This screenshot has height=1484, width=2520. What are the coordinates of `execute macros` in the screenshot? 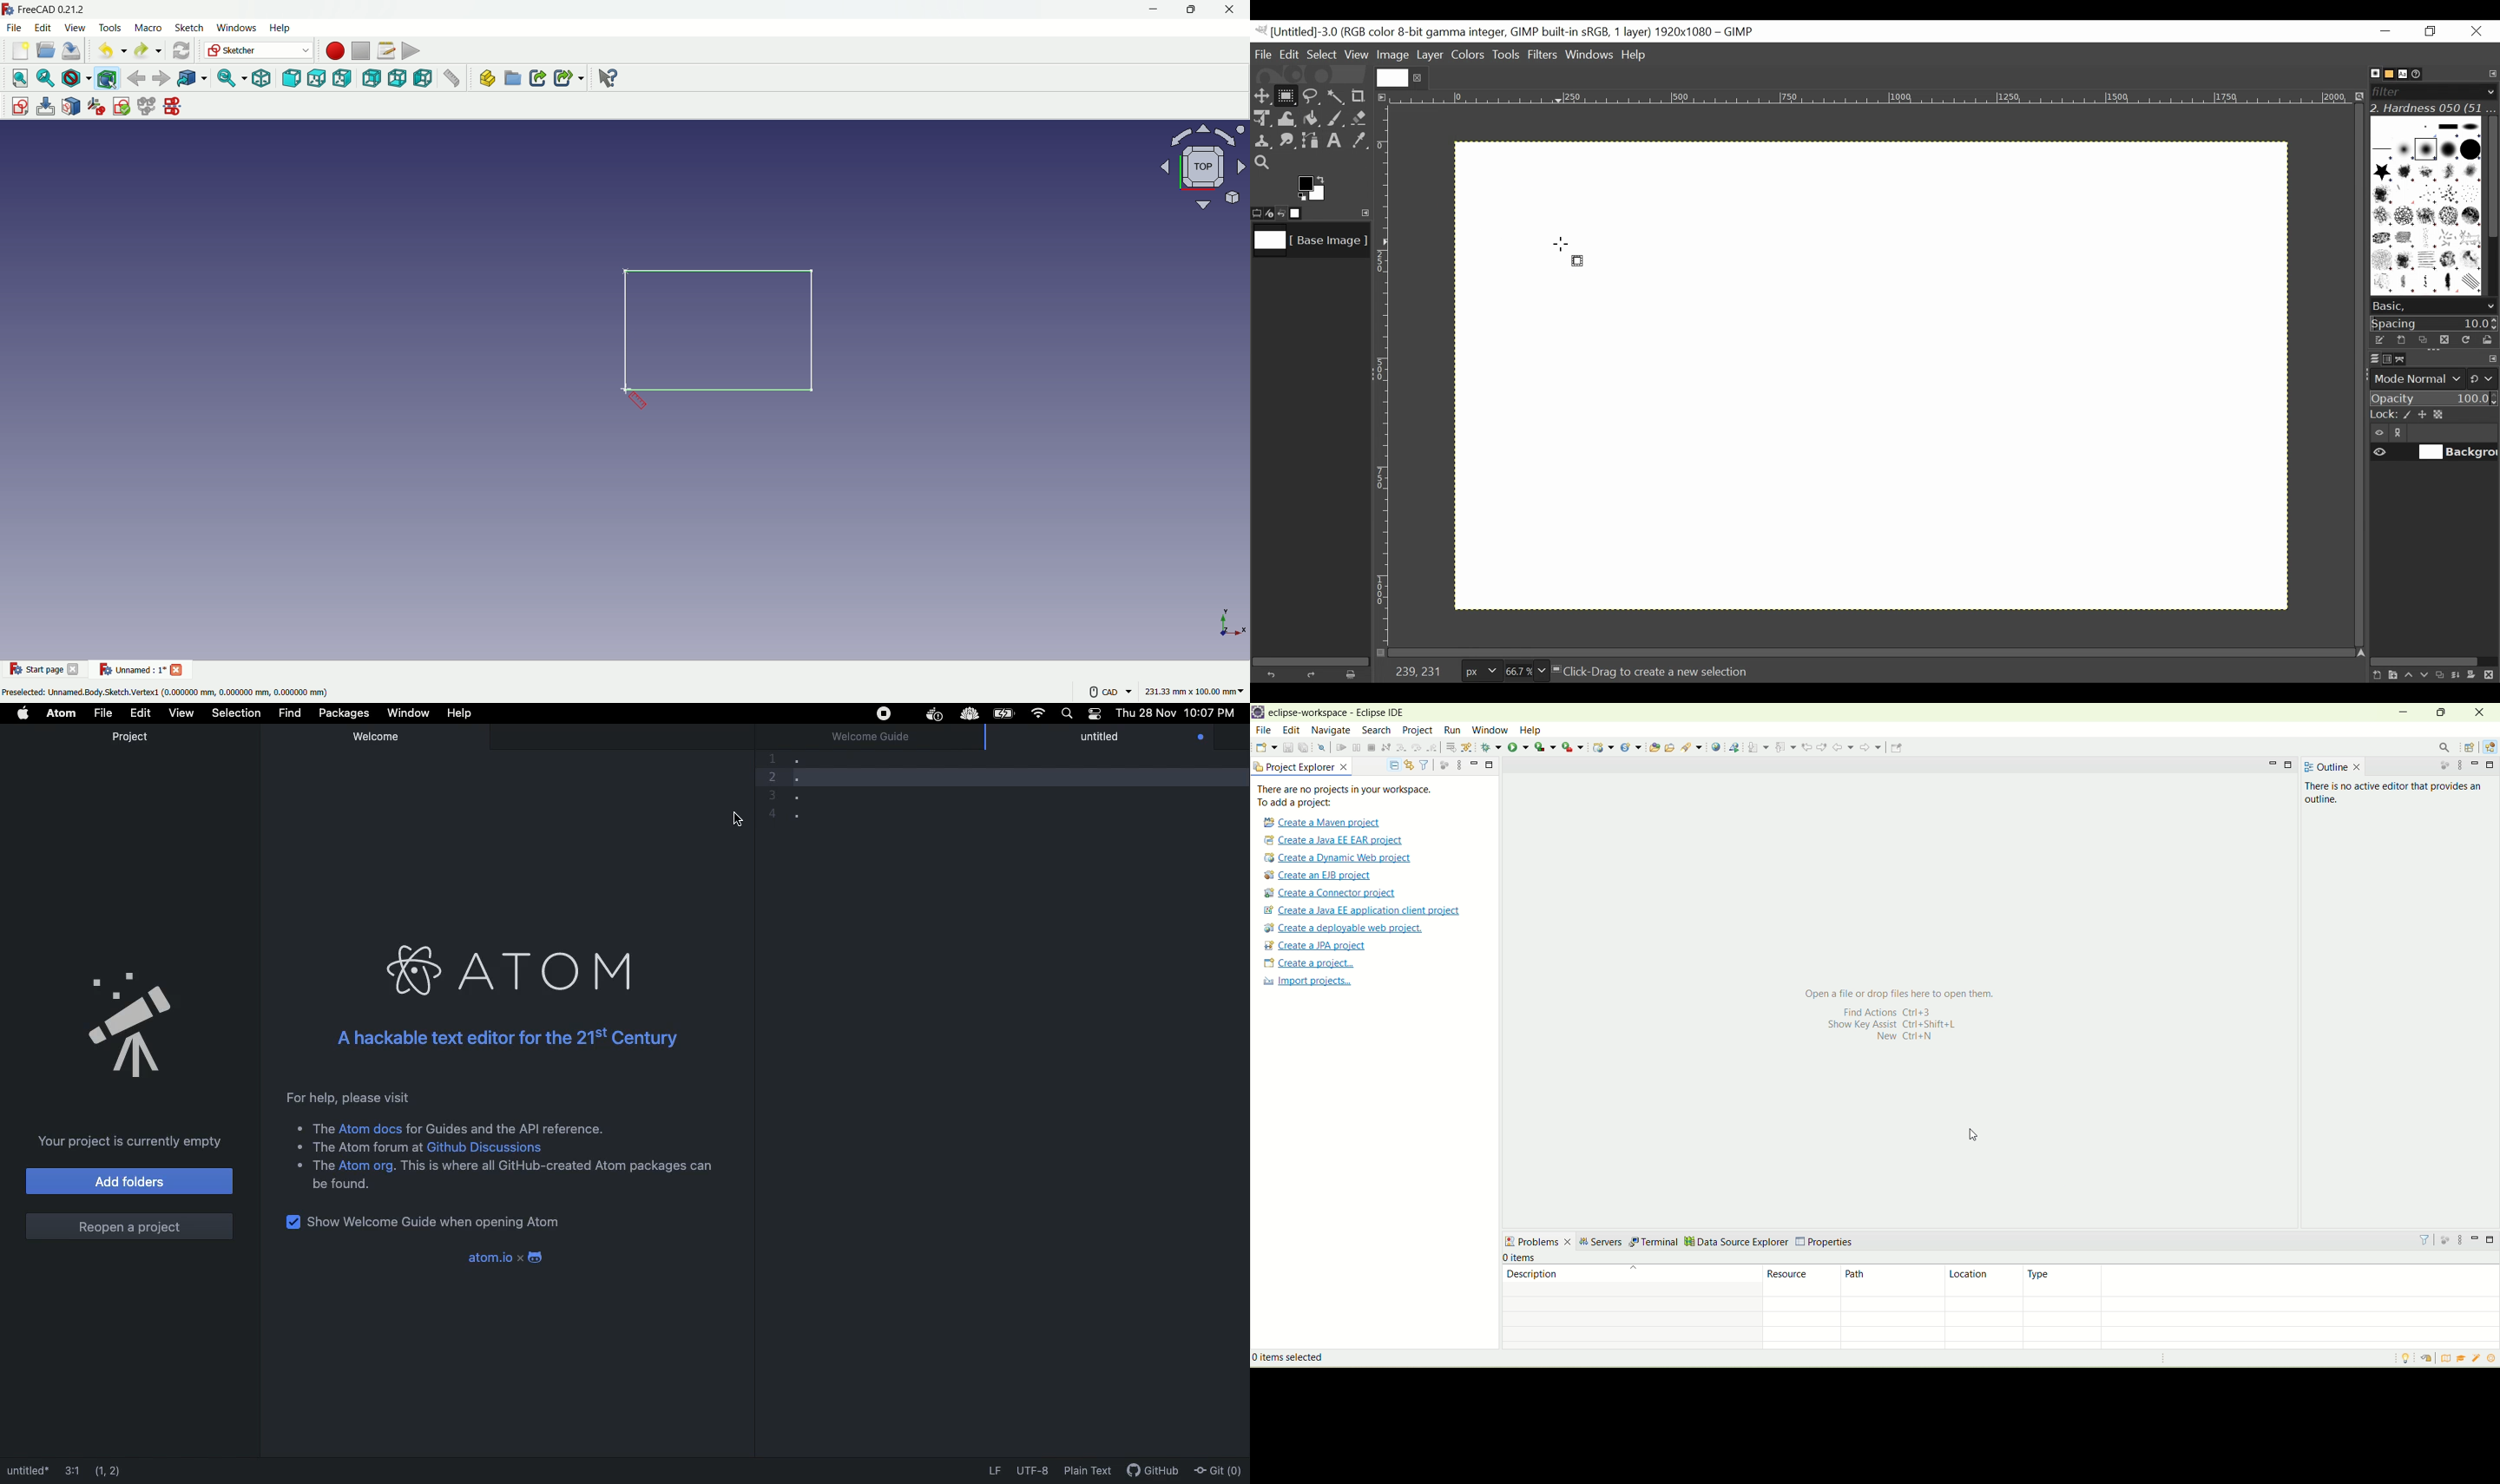 It's located at (411, 53).